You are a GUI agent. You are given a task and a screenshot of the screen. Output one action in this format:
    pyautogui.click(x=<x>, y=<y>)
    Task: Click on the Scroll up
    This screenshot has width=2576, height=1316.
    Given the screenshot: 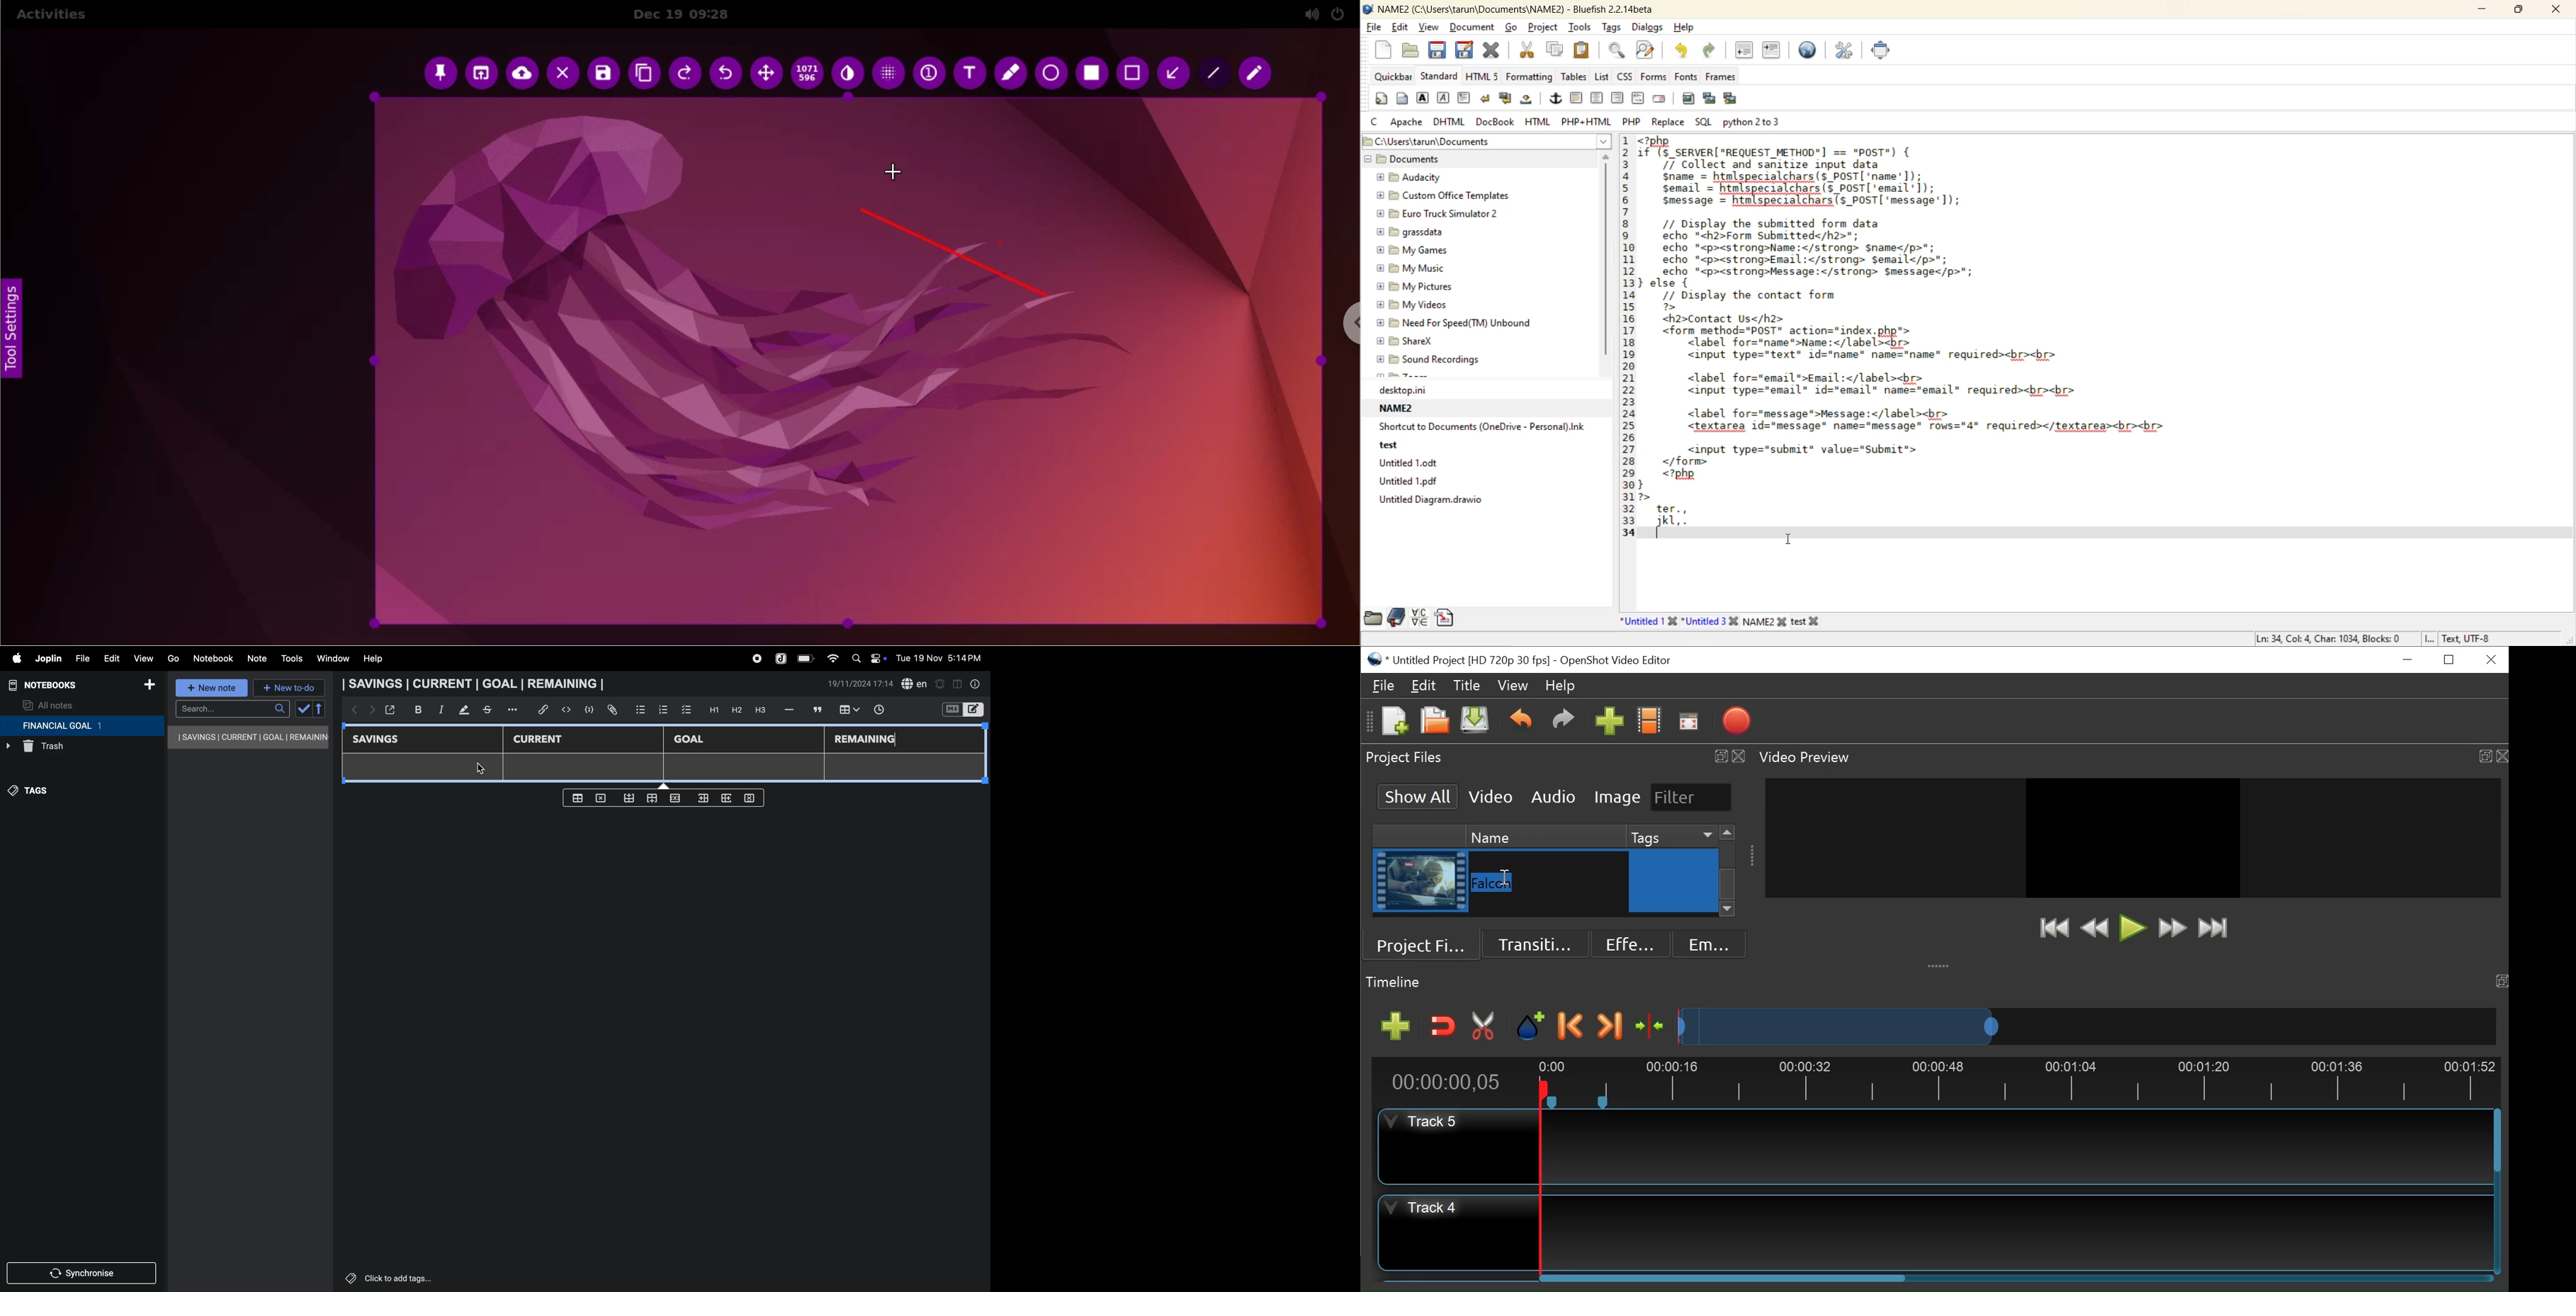 What is the action you would take?
    pyautogui.click(x=1727, y=833)
    